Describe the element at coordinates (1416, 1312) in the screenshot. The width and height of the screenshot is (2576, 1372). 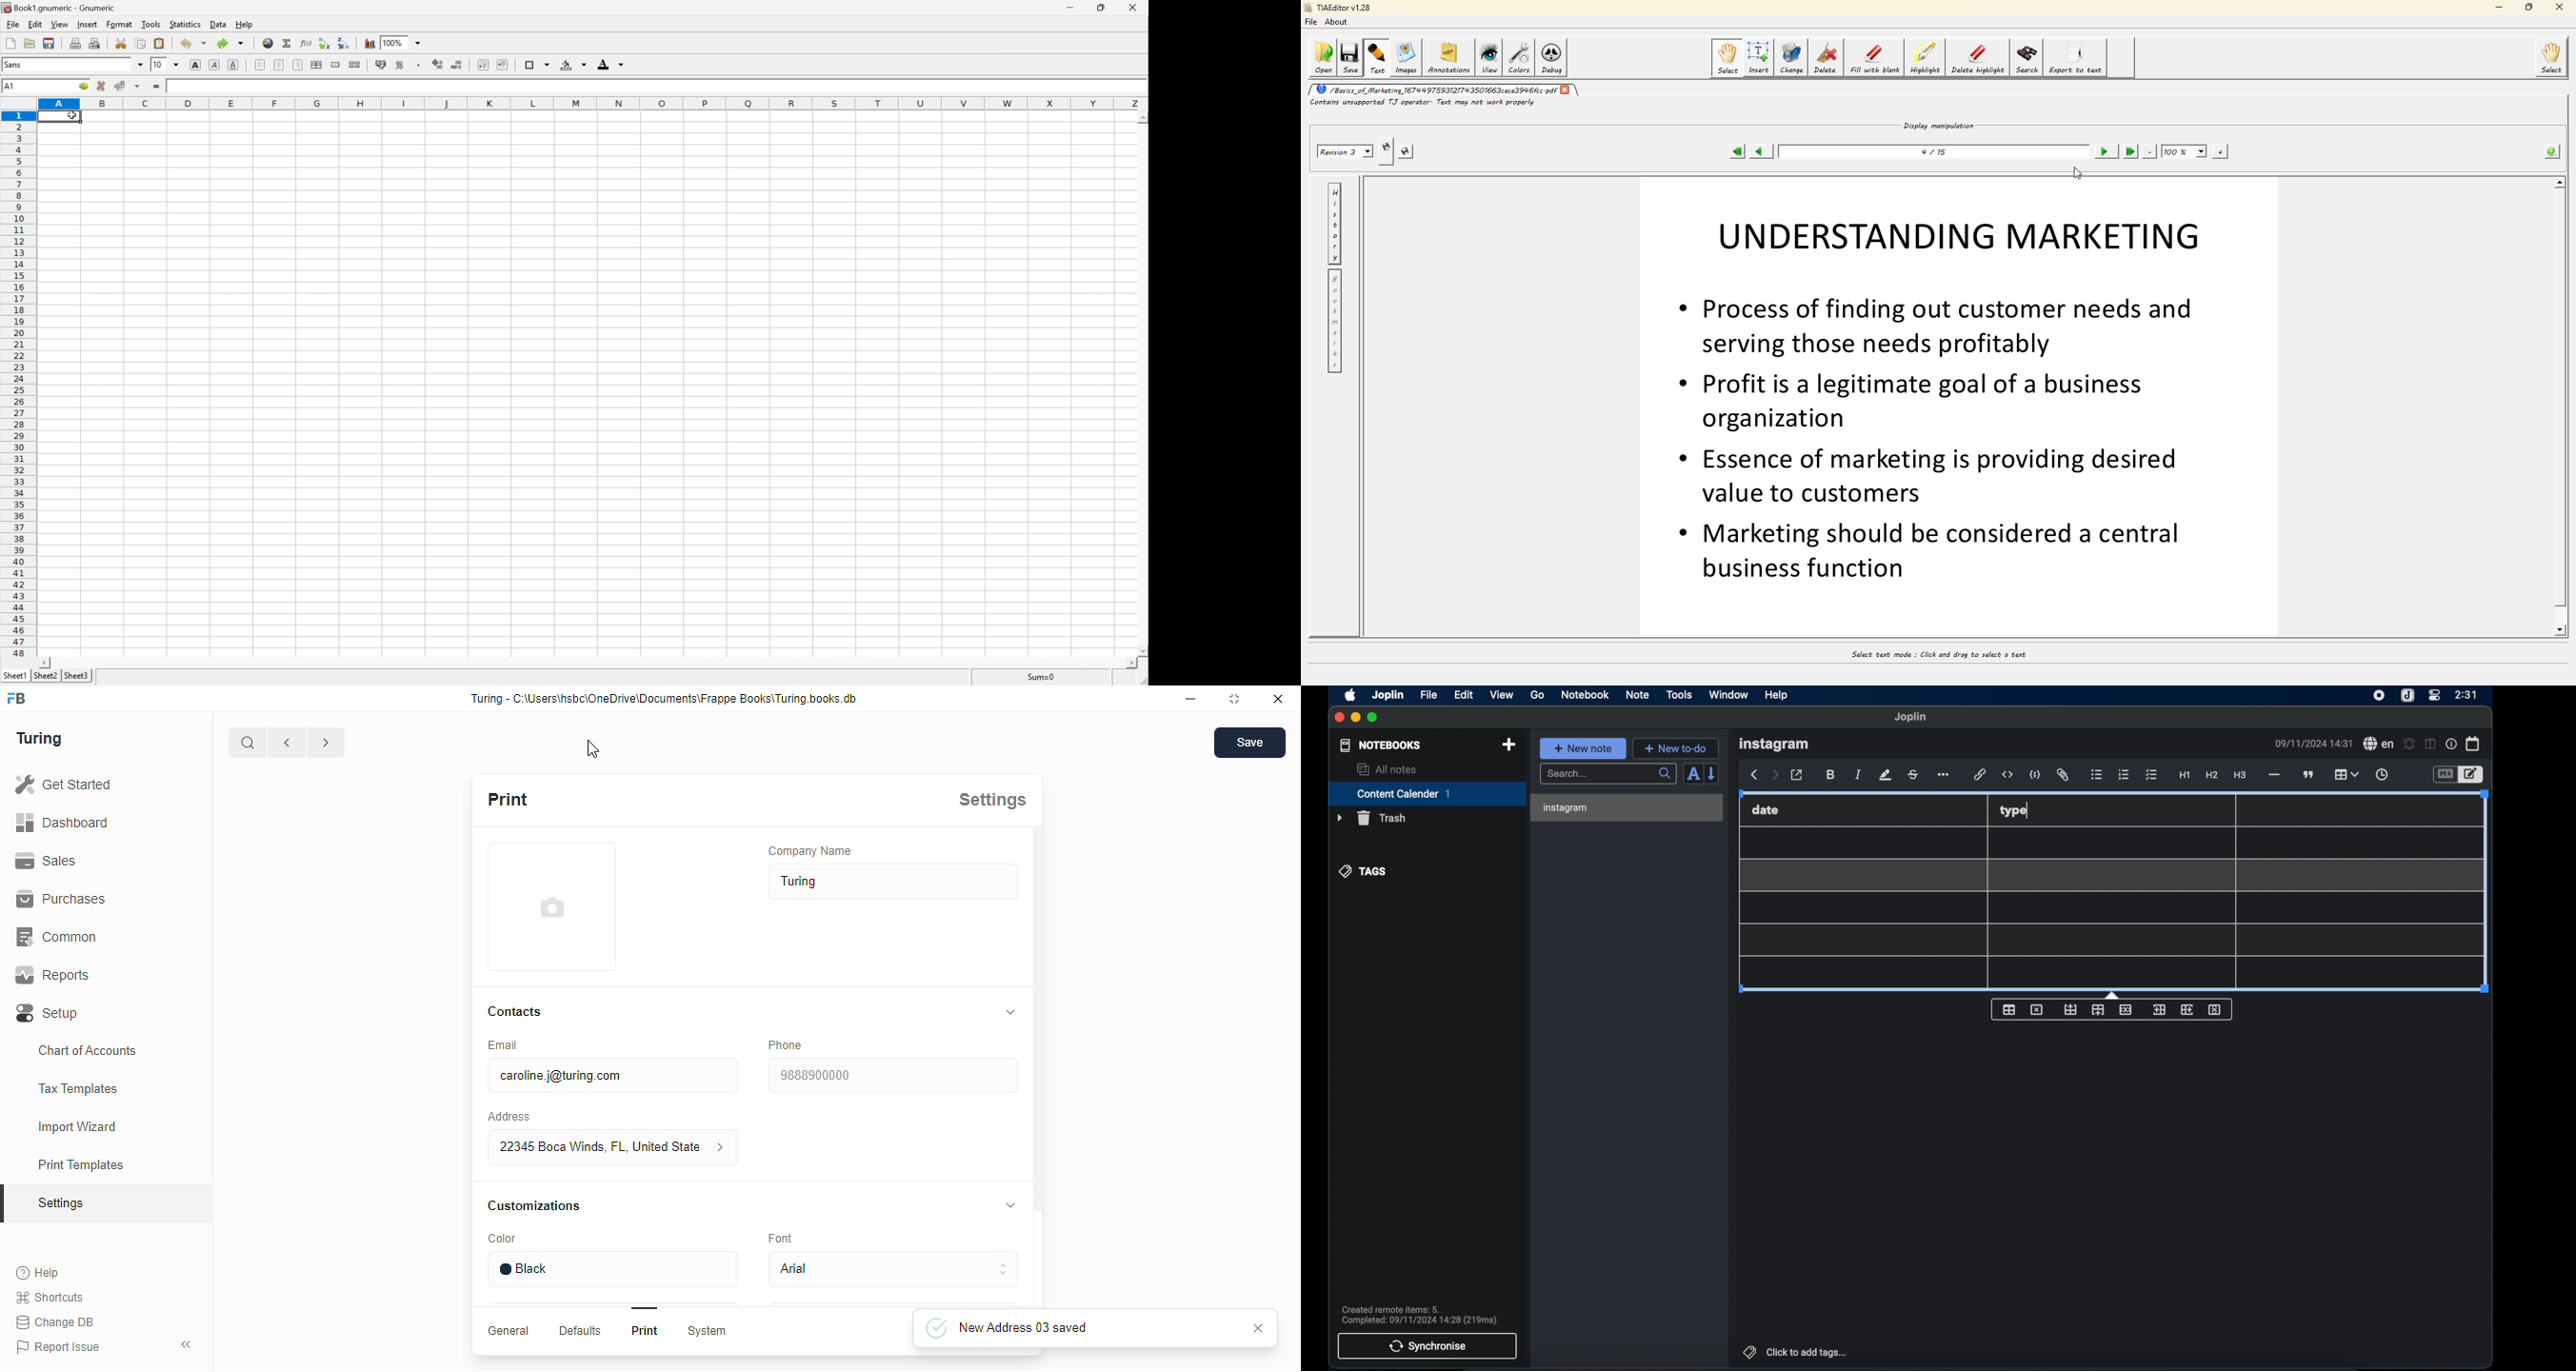
I see `Created remote items: 5.
Completed: 09/11/2024 14:28 (219ms)` at that location.